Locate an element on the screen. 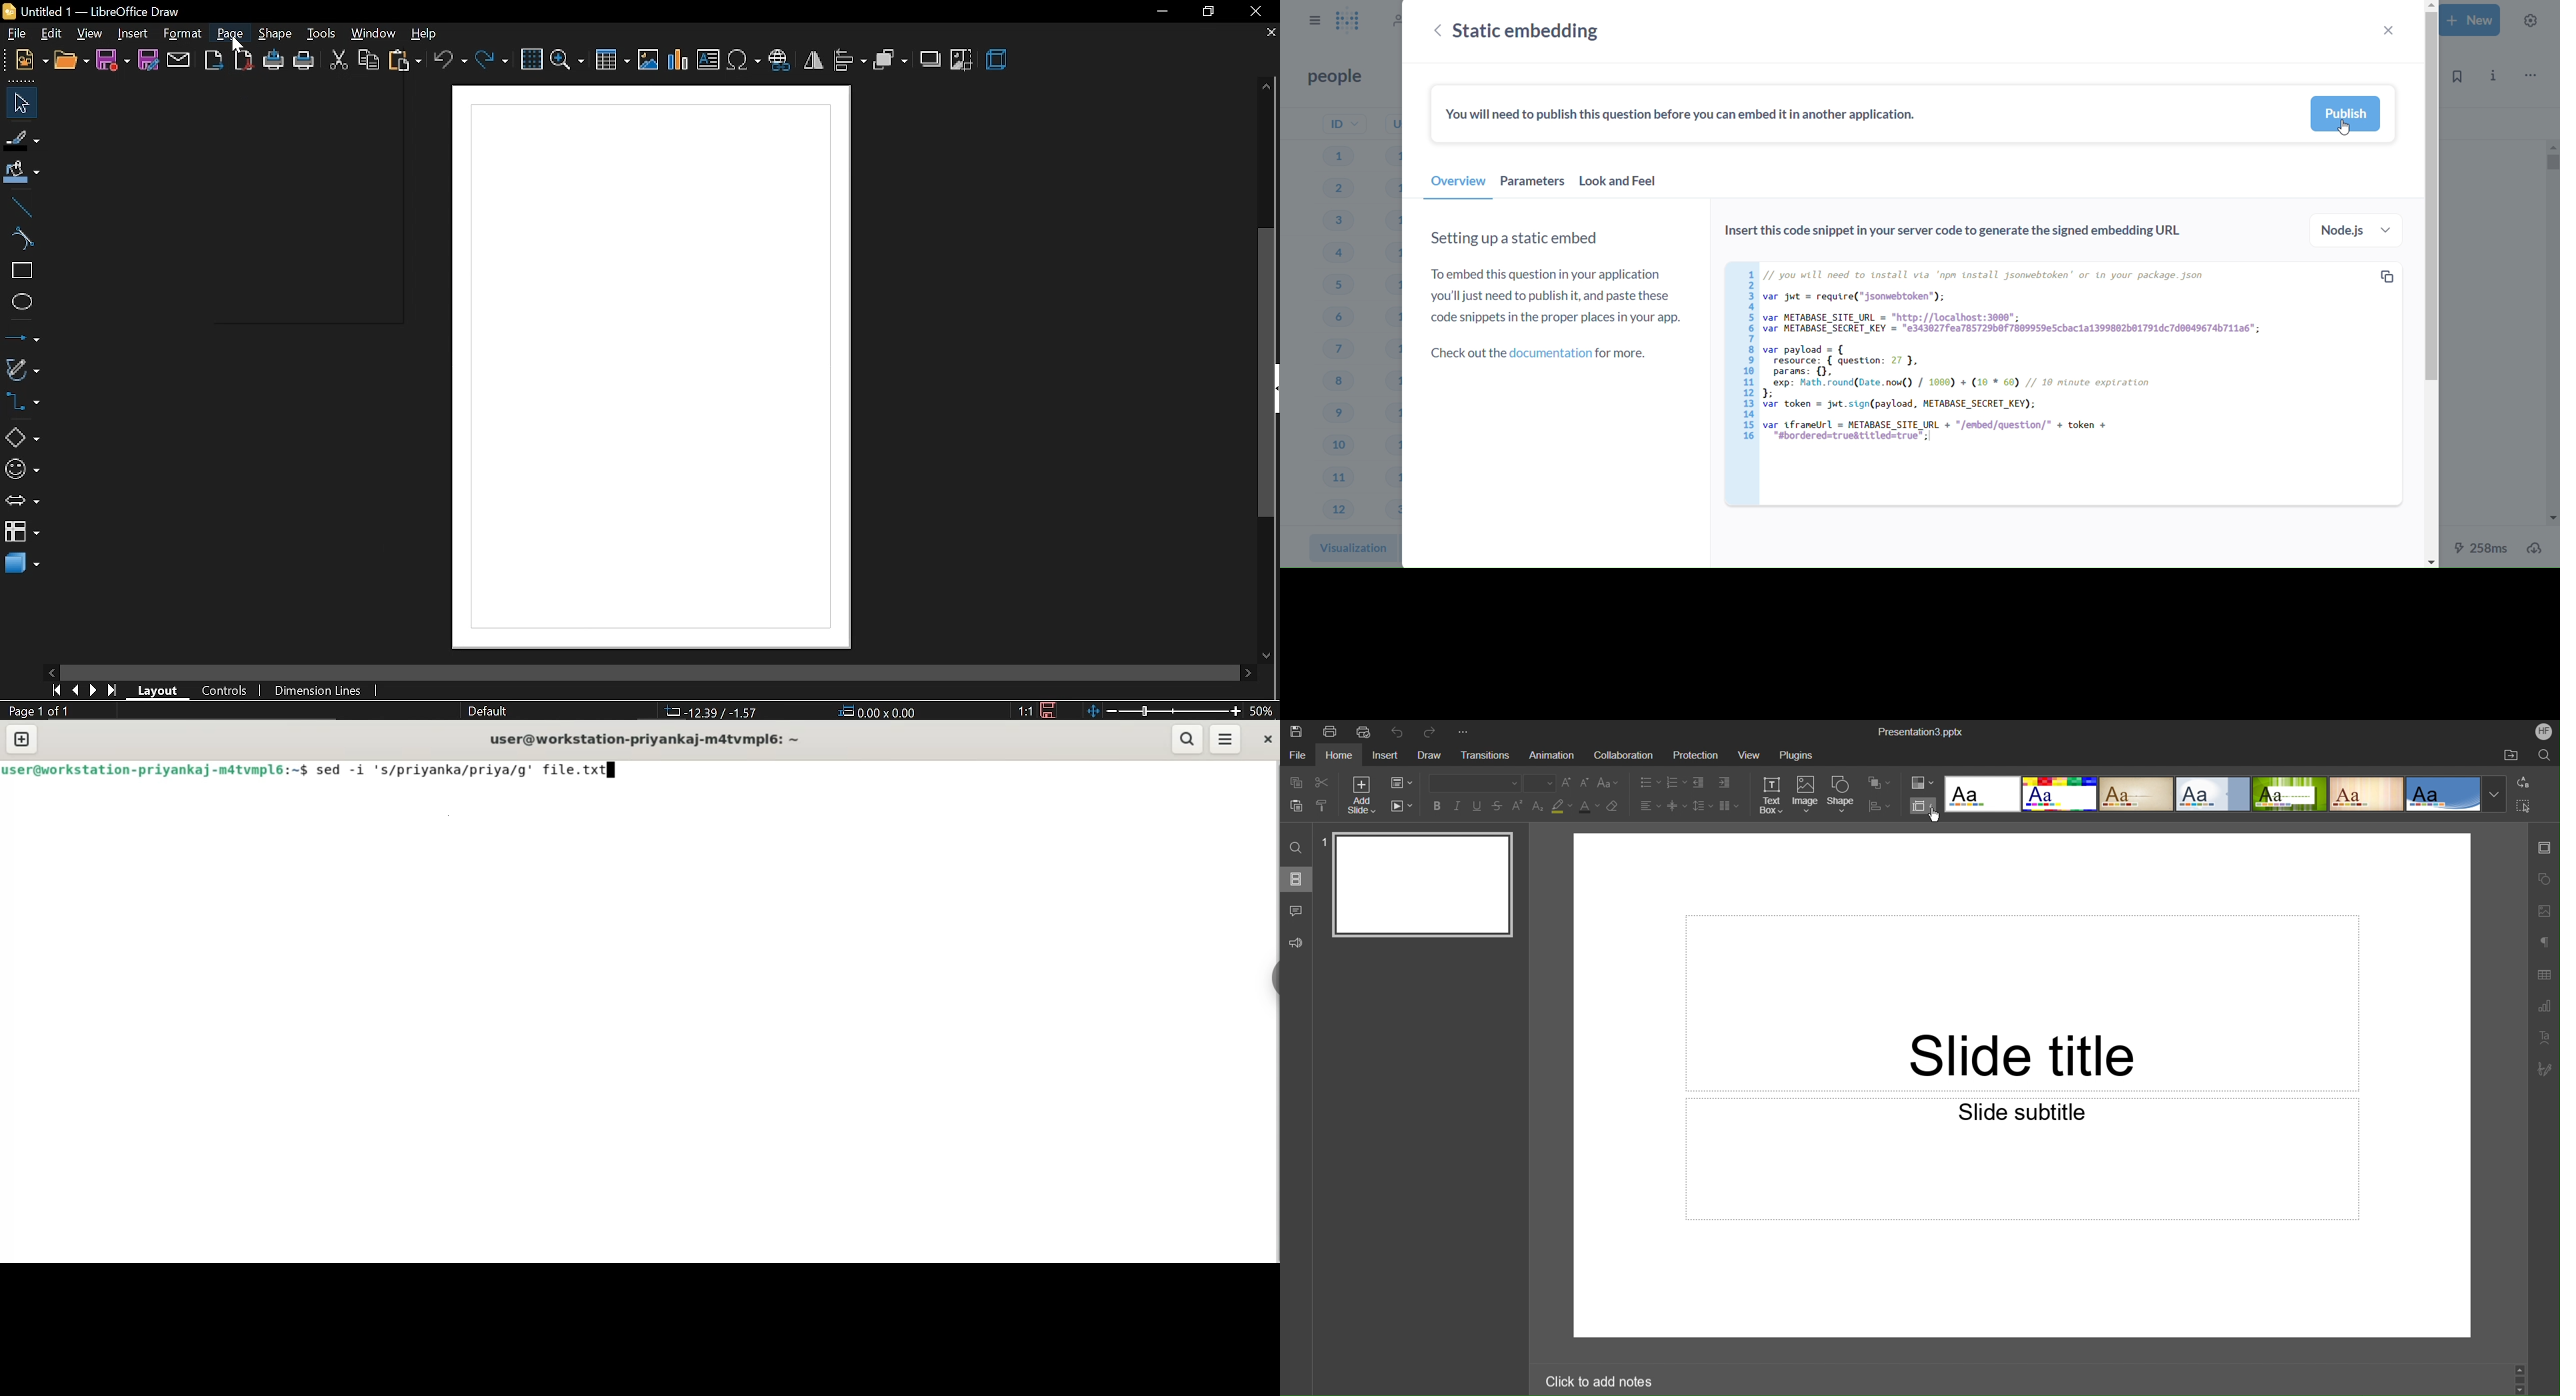  More is located at coordinates (1466, 729).